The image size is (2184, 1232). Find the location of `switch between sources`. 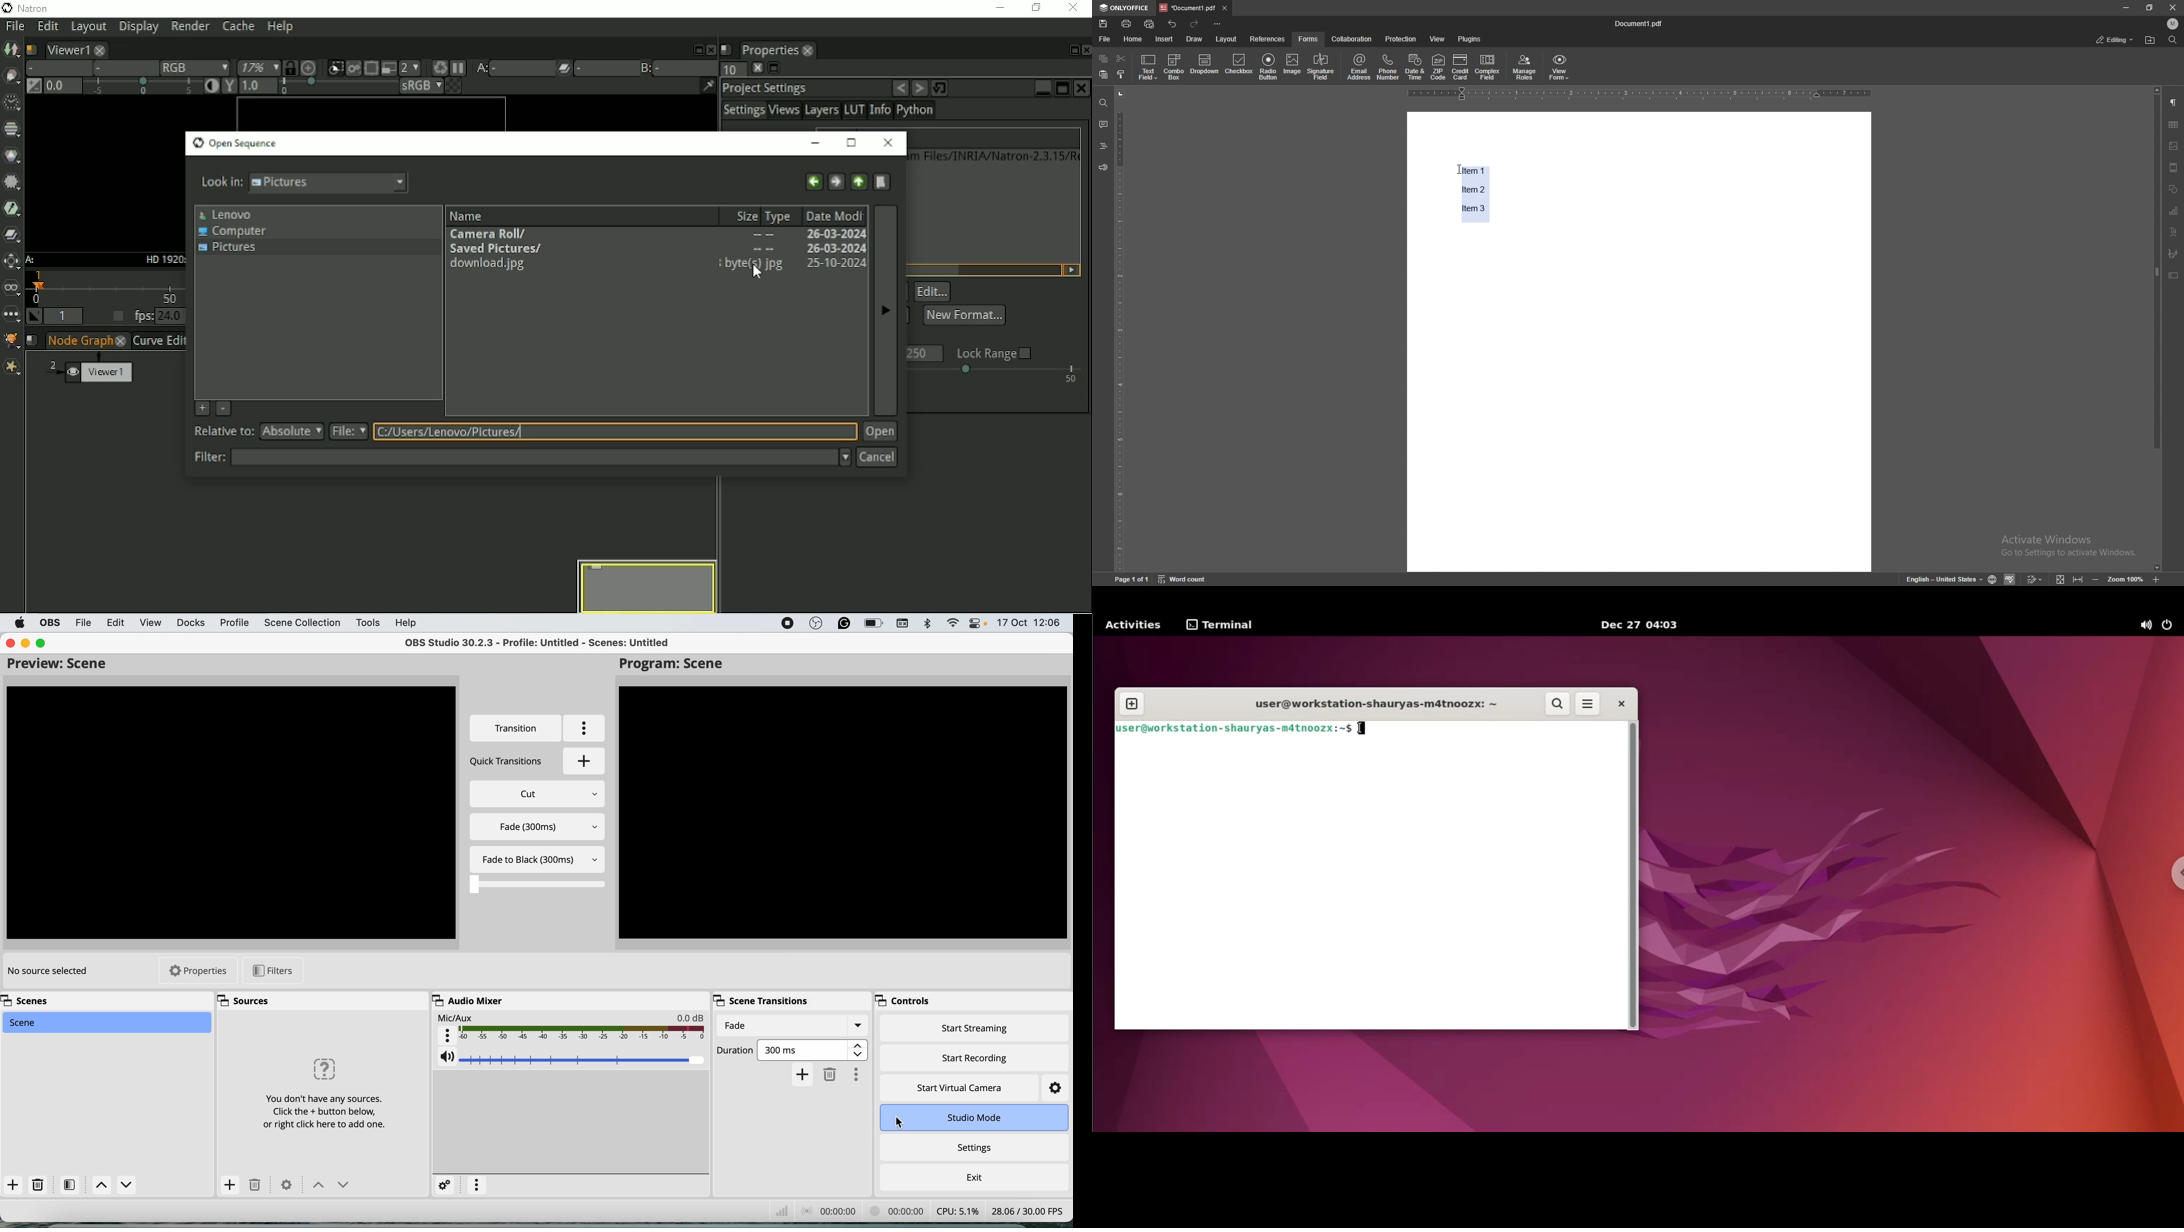

switch between sources is located at coordinates (328, 1186).